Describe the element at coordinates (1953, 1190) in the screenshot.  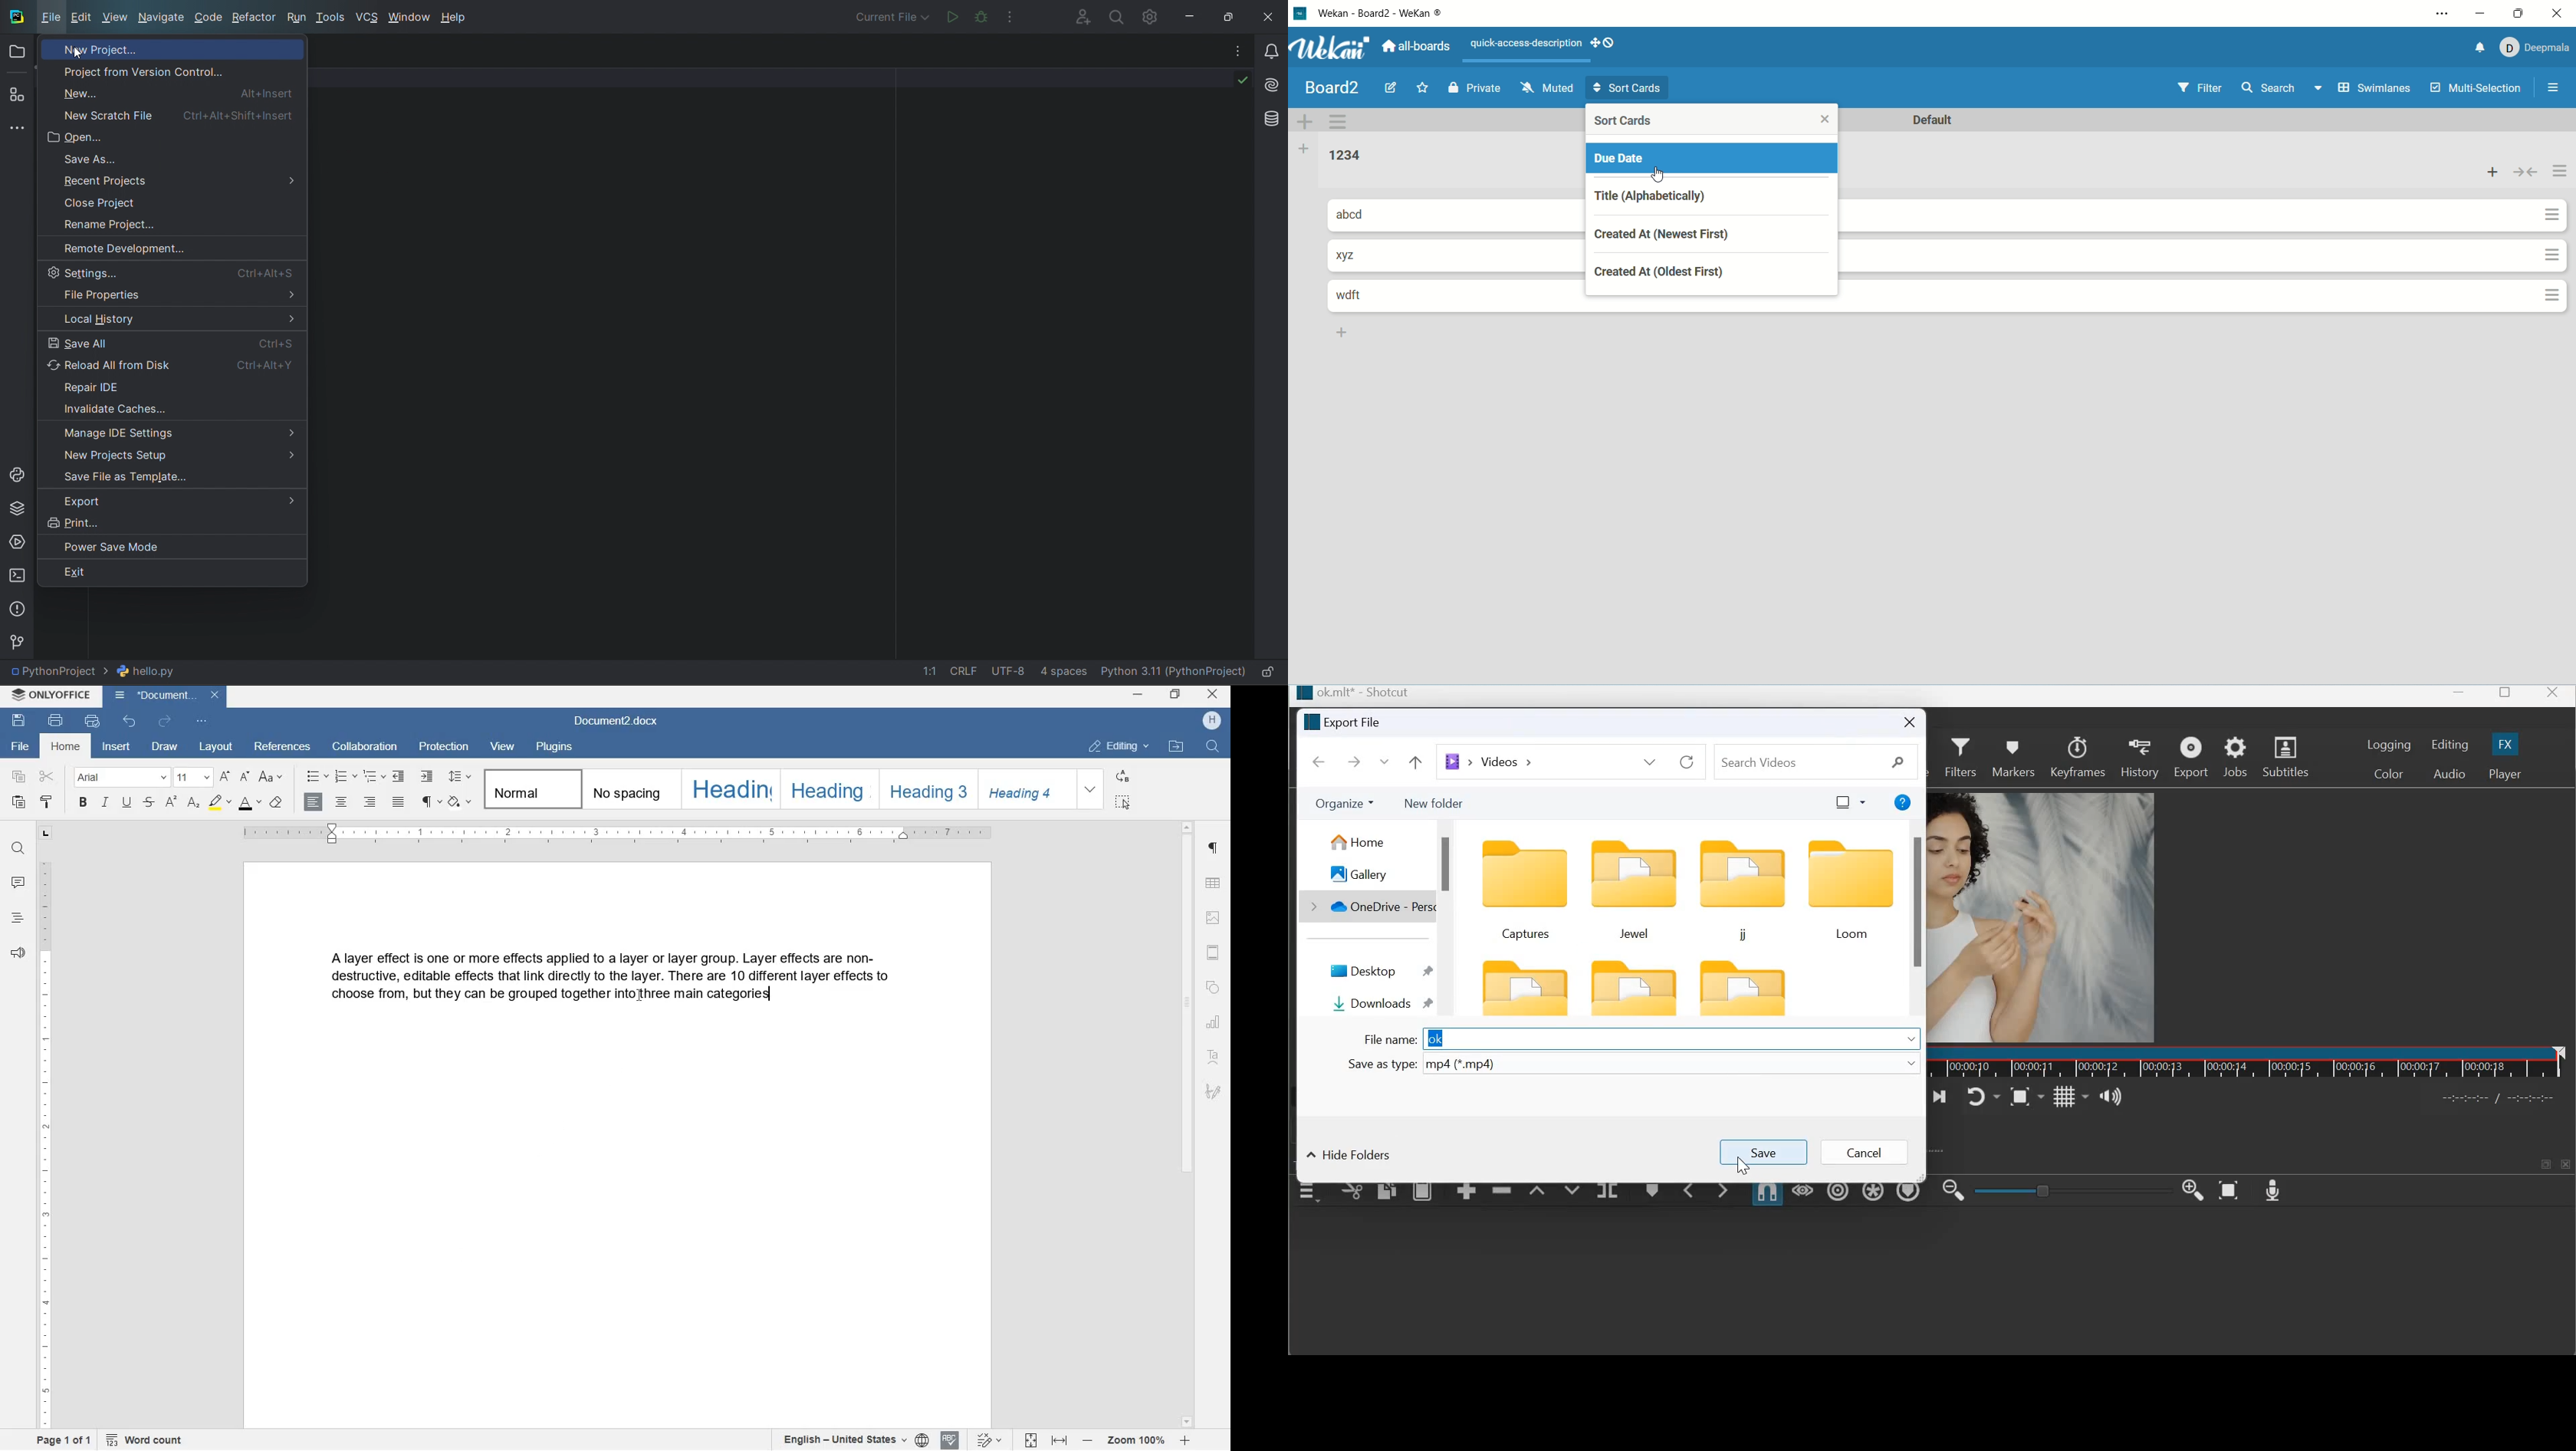
I see `Zoom Timeline out` at that location.